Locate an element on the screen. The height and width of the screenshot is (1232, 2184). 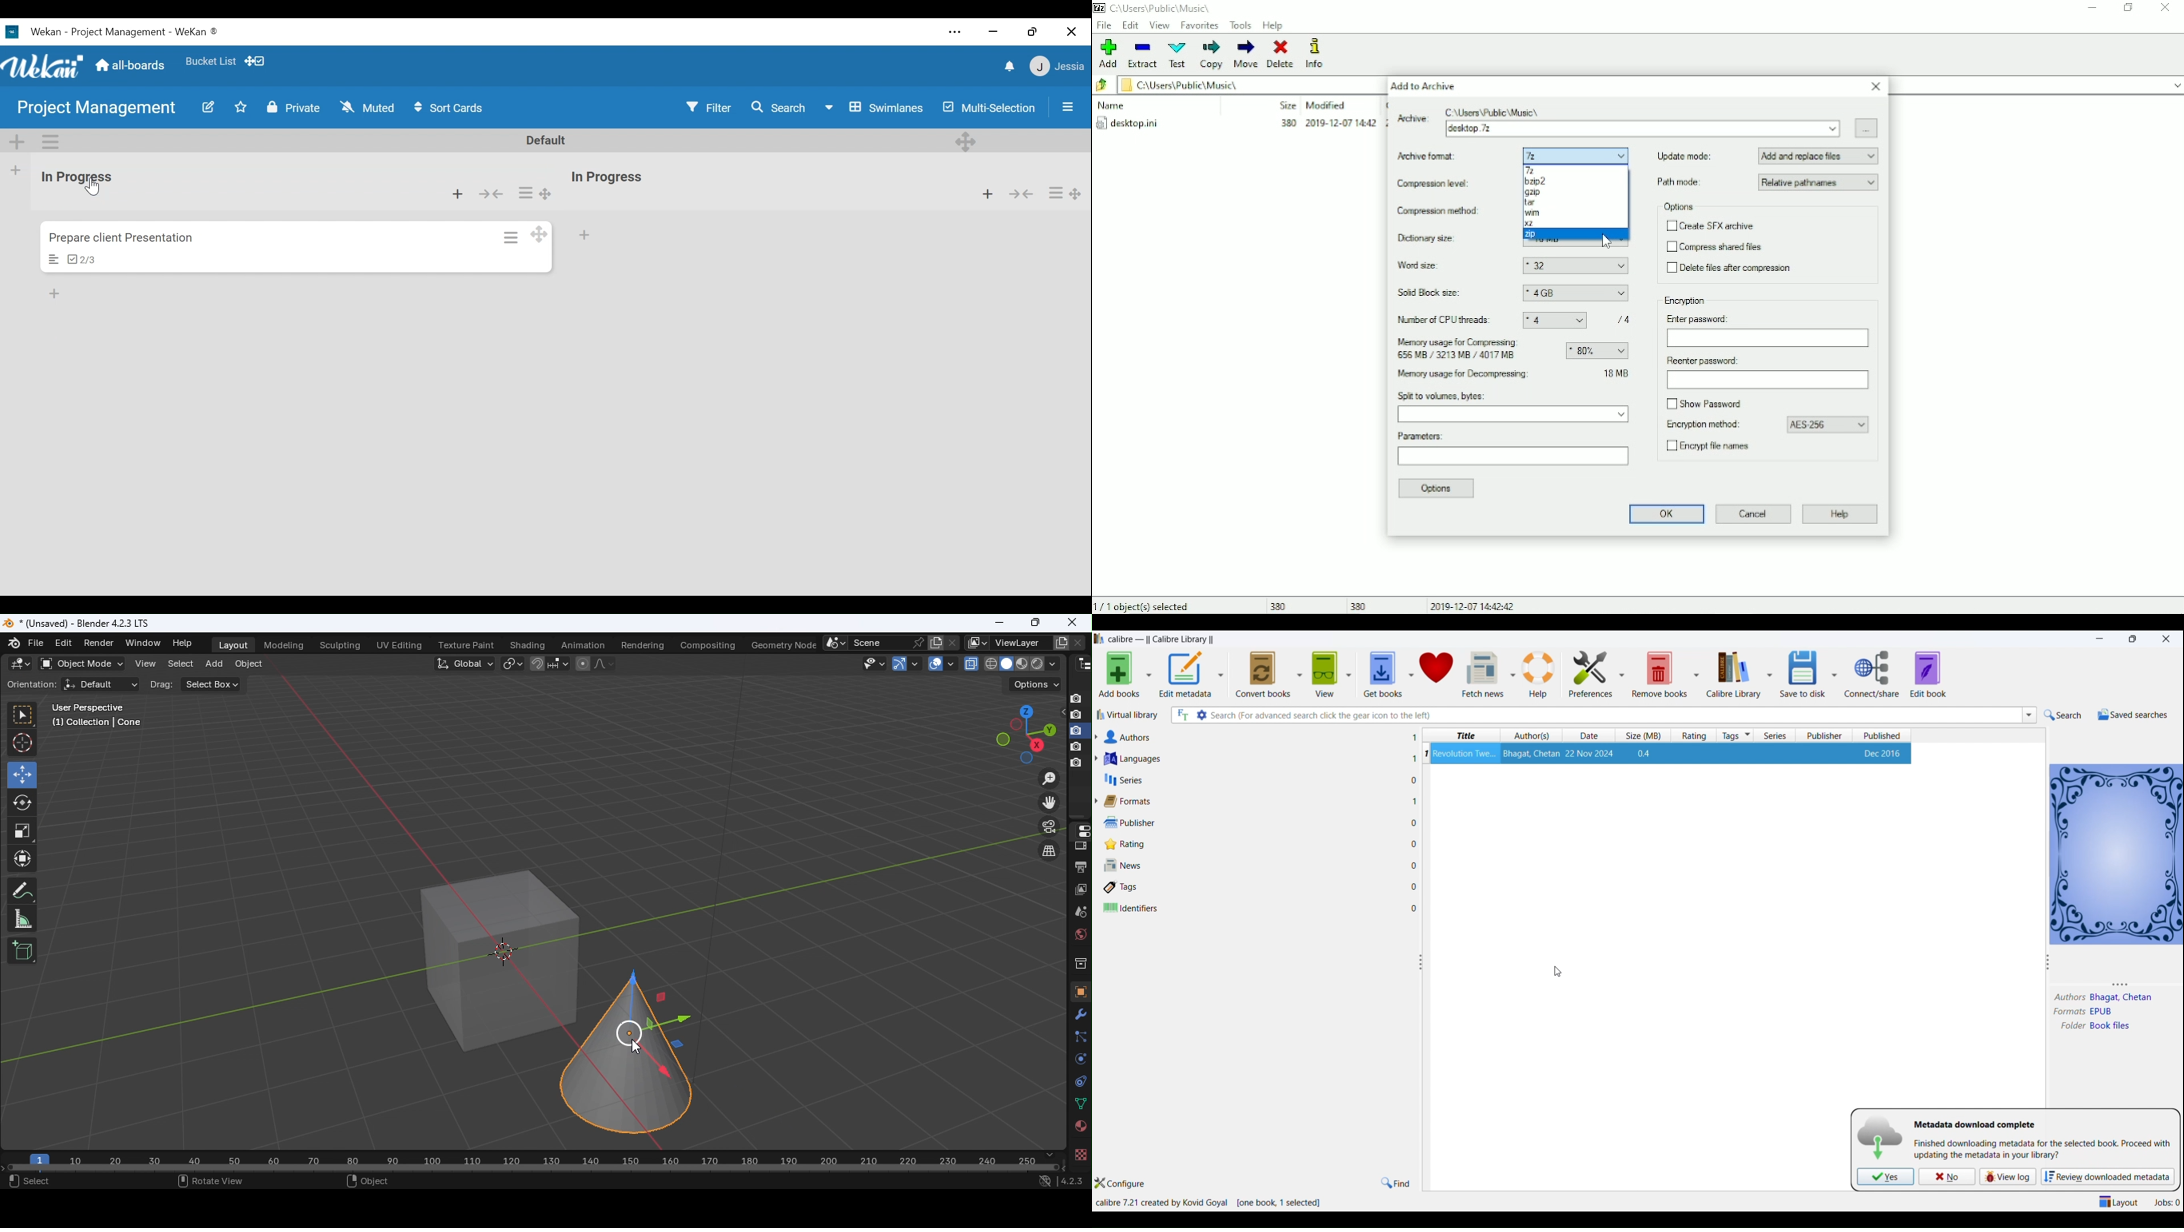
view is located at coordinates (1323, 671).